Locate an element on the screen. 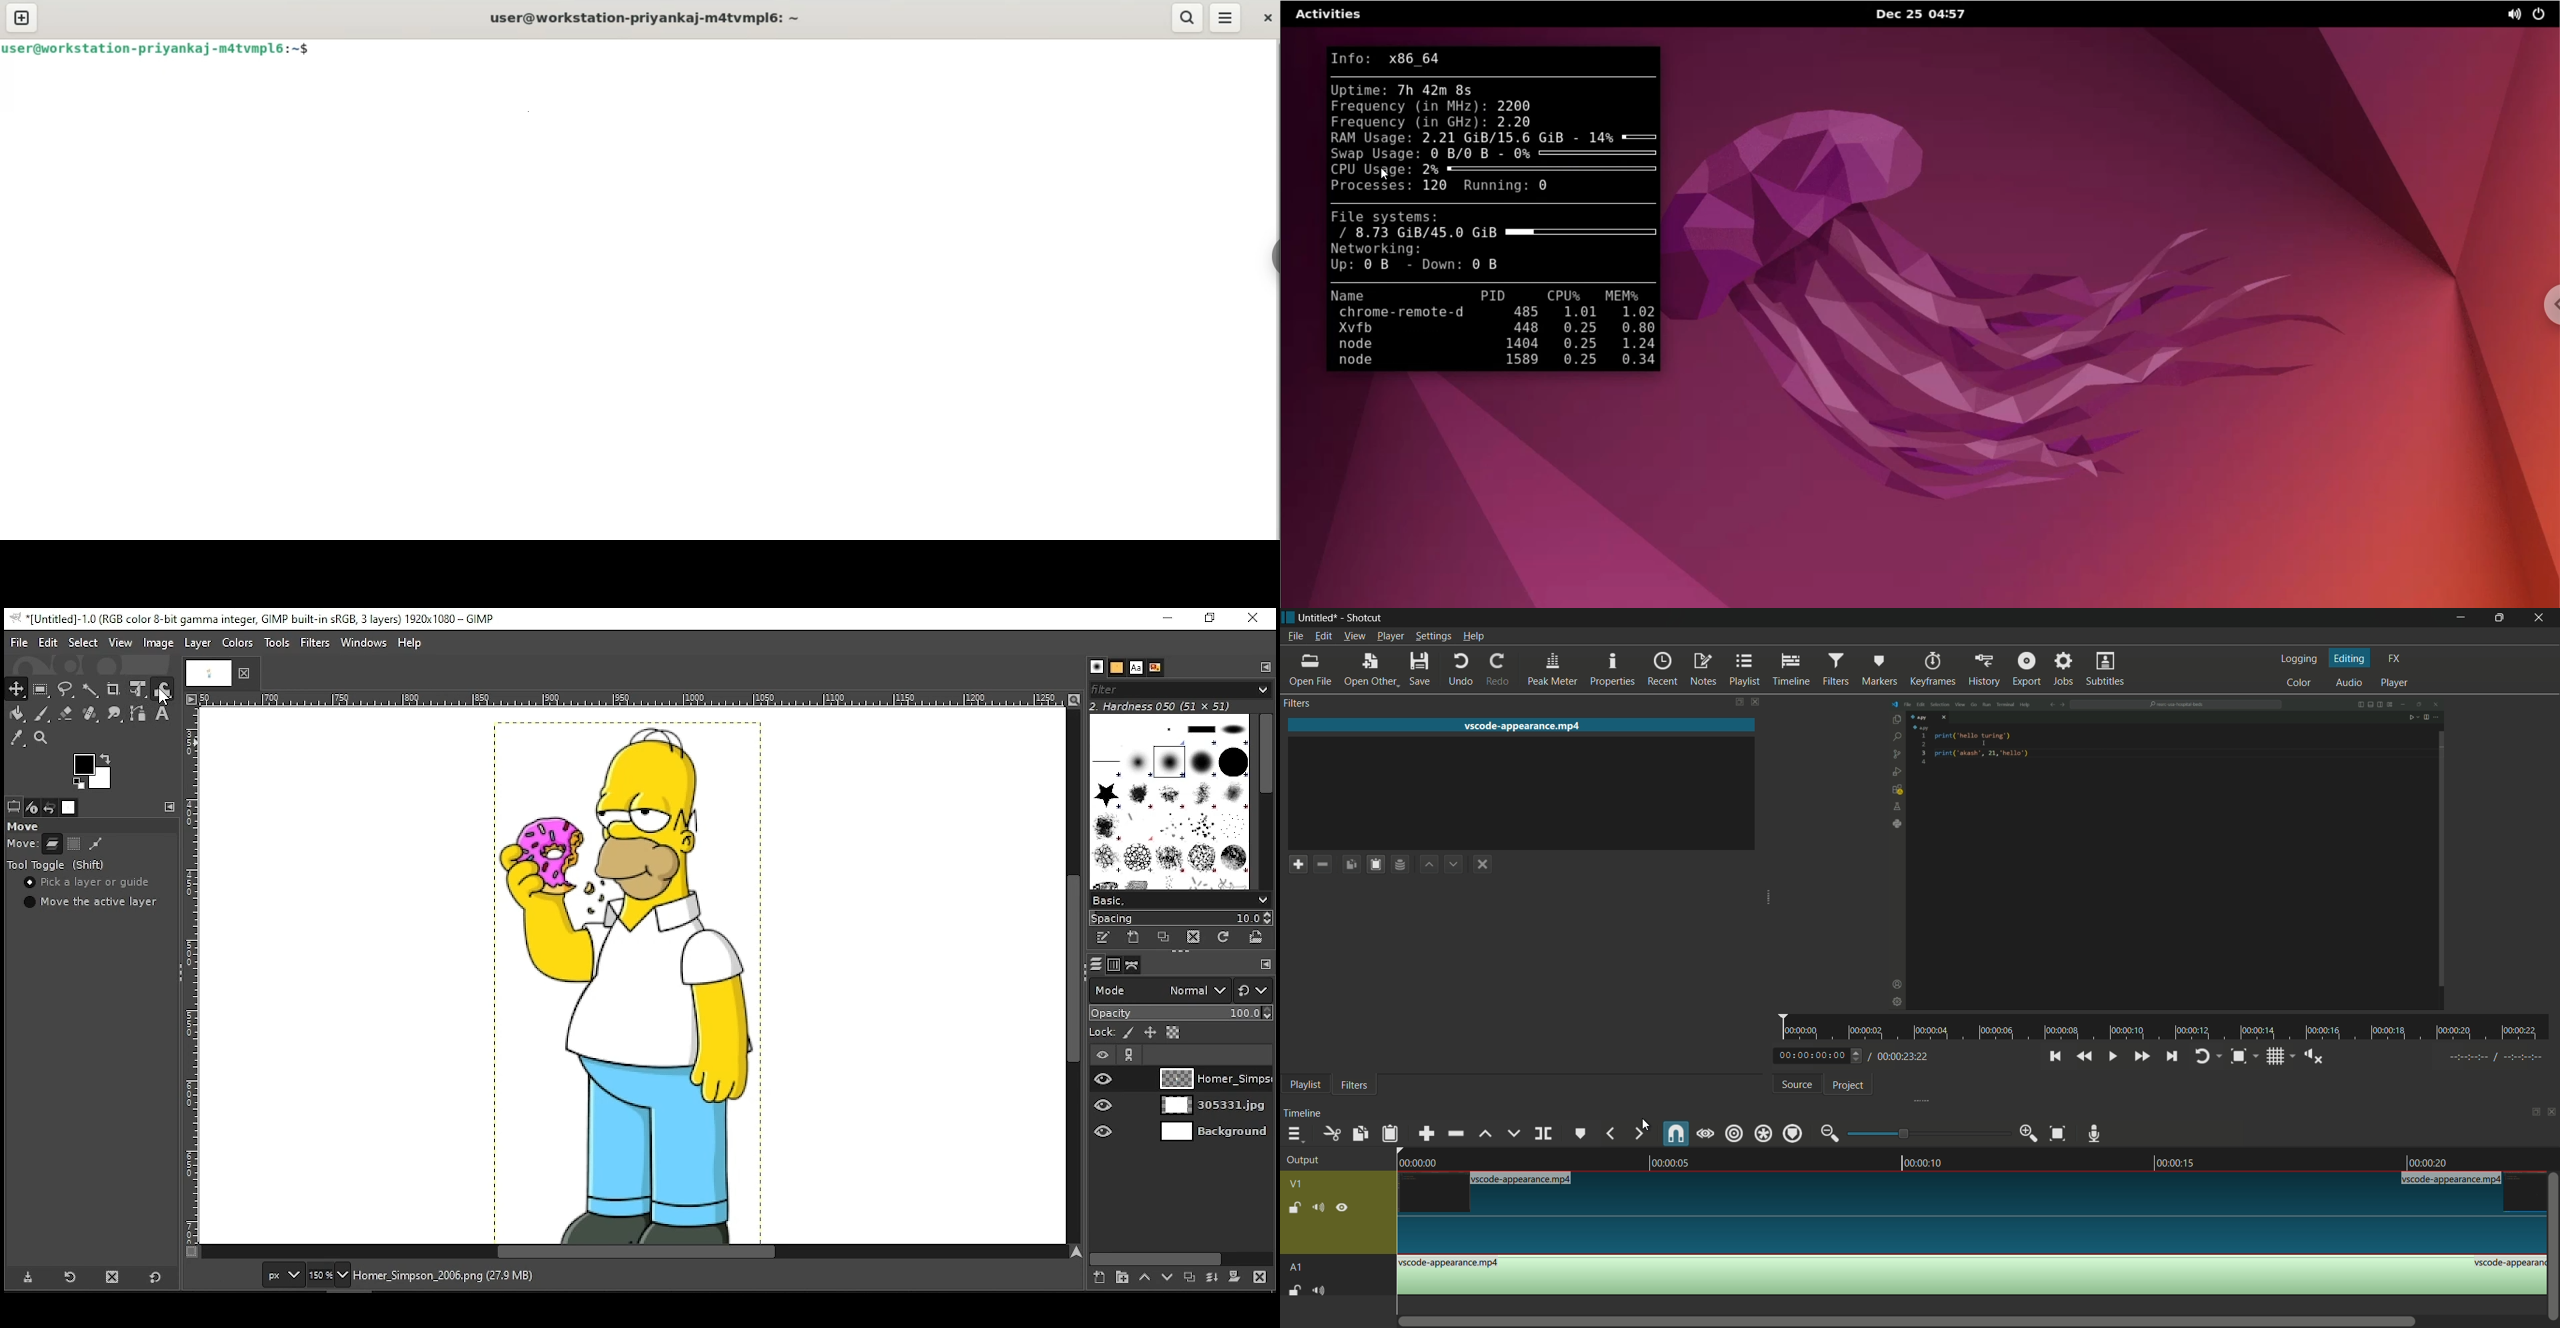  imported file is located at coordinates (2165, 855).